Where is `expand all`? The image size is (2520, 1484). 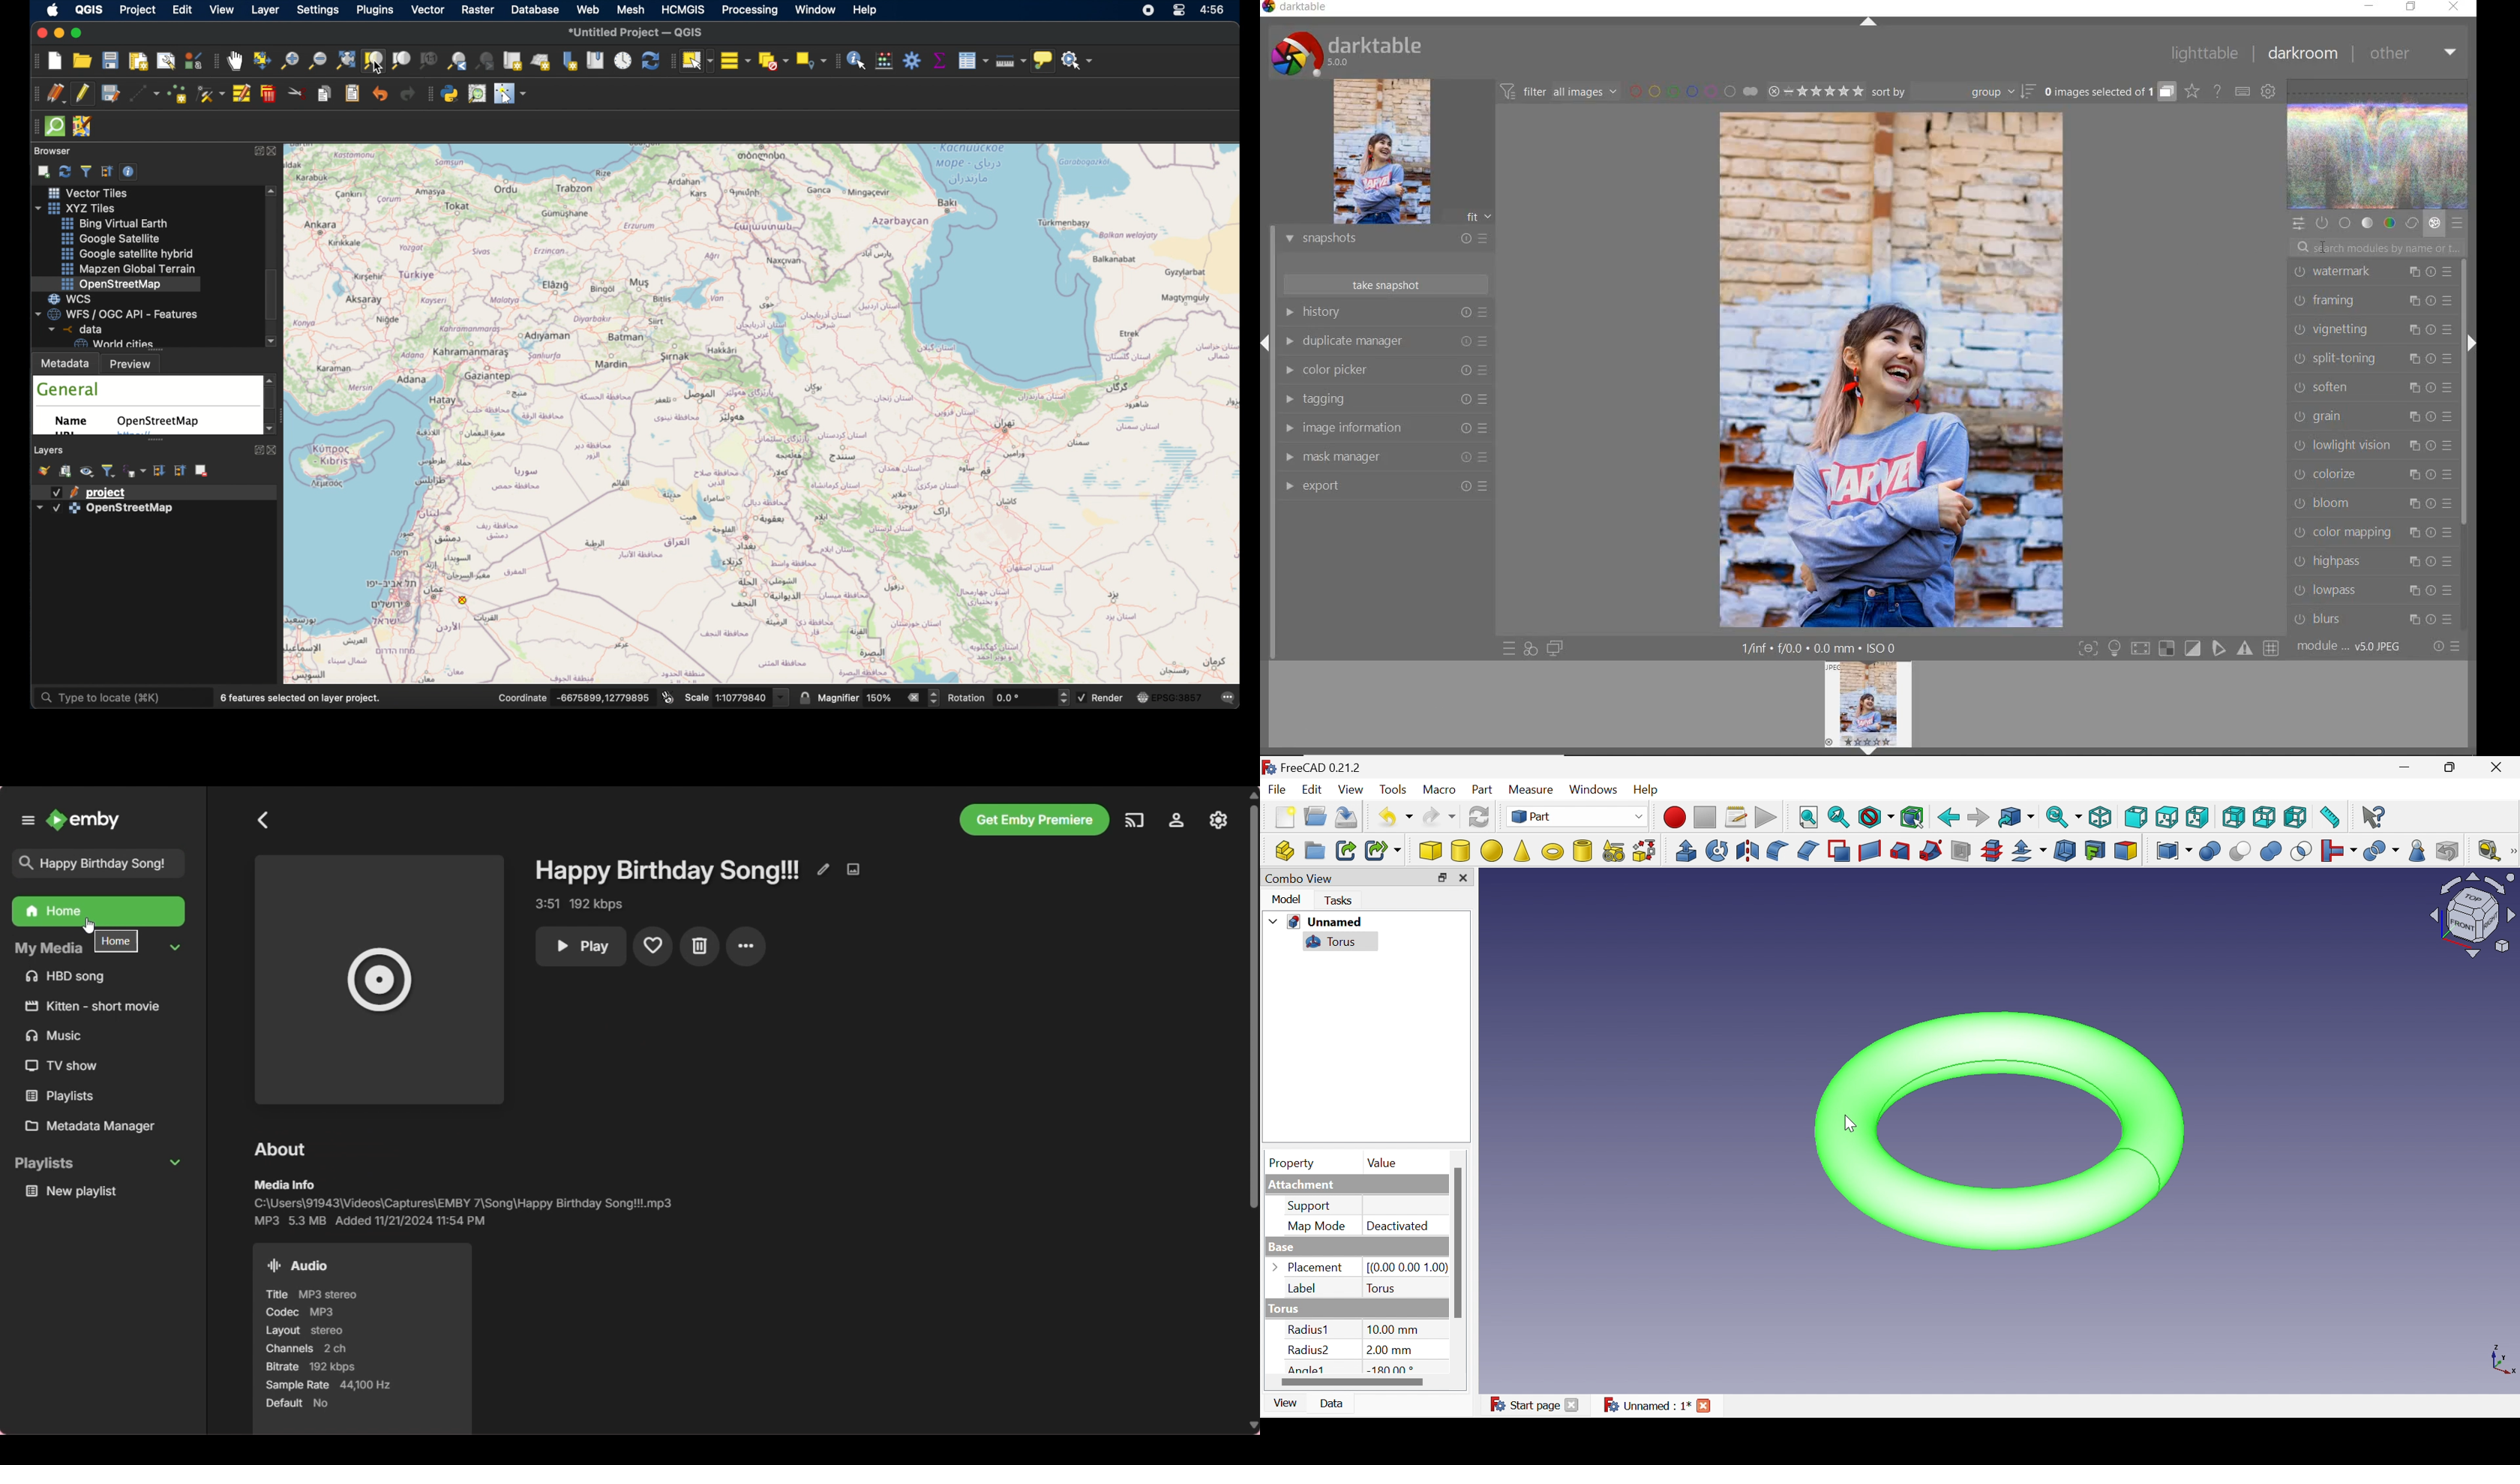
expand all is located at coordinates (159, 470).